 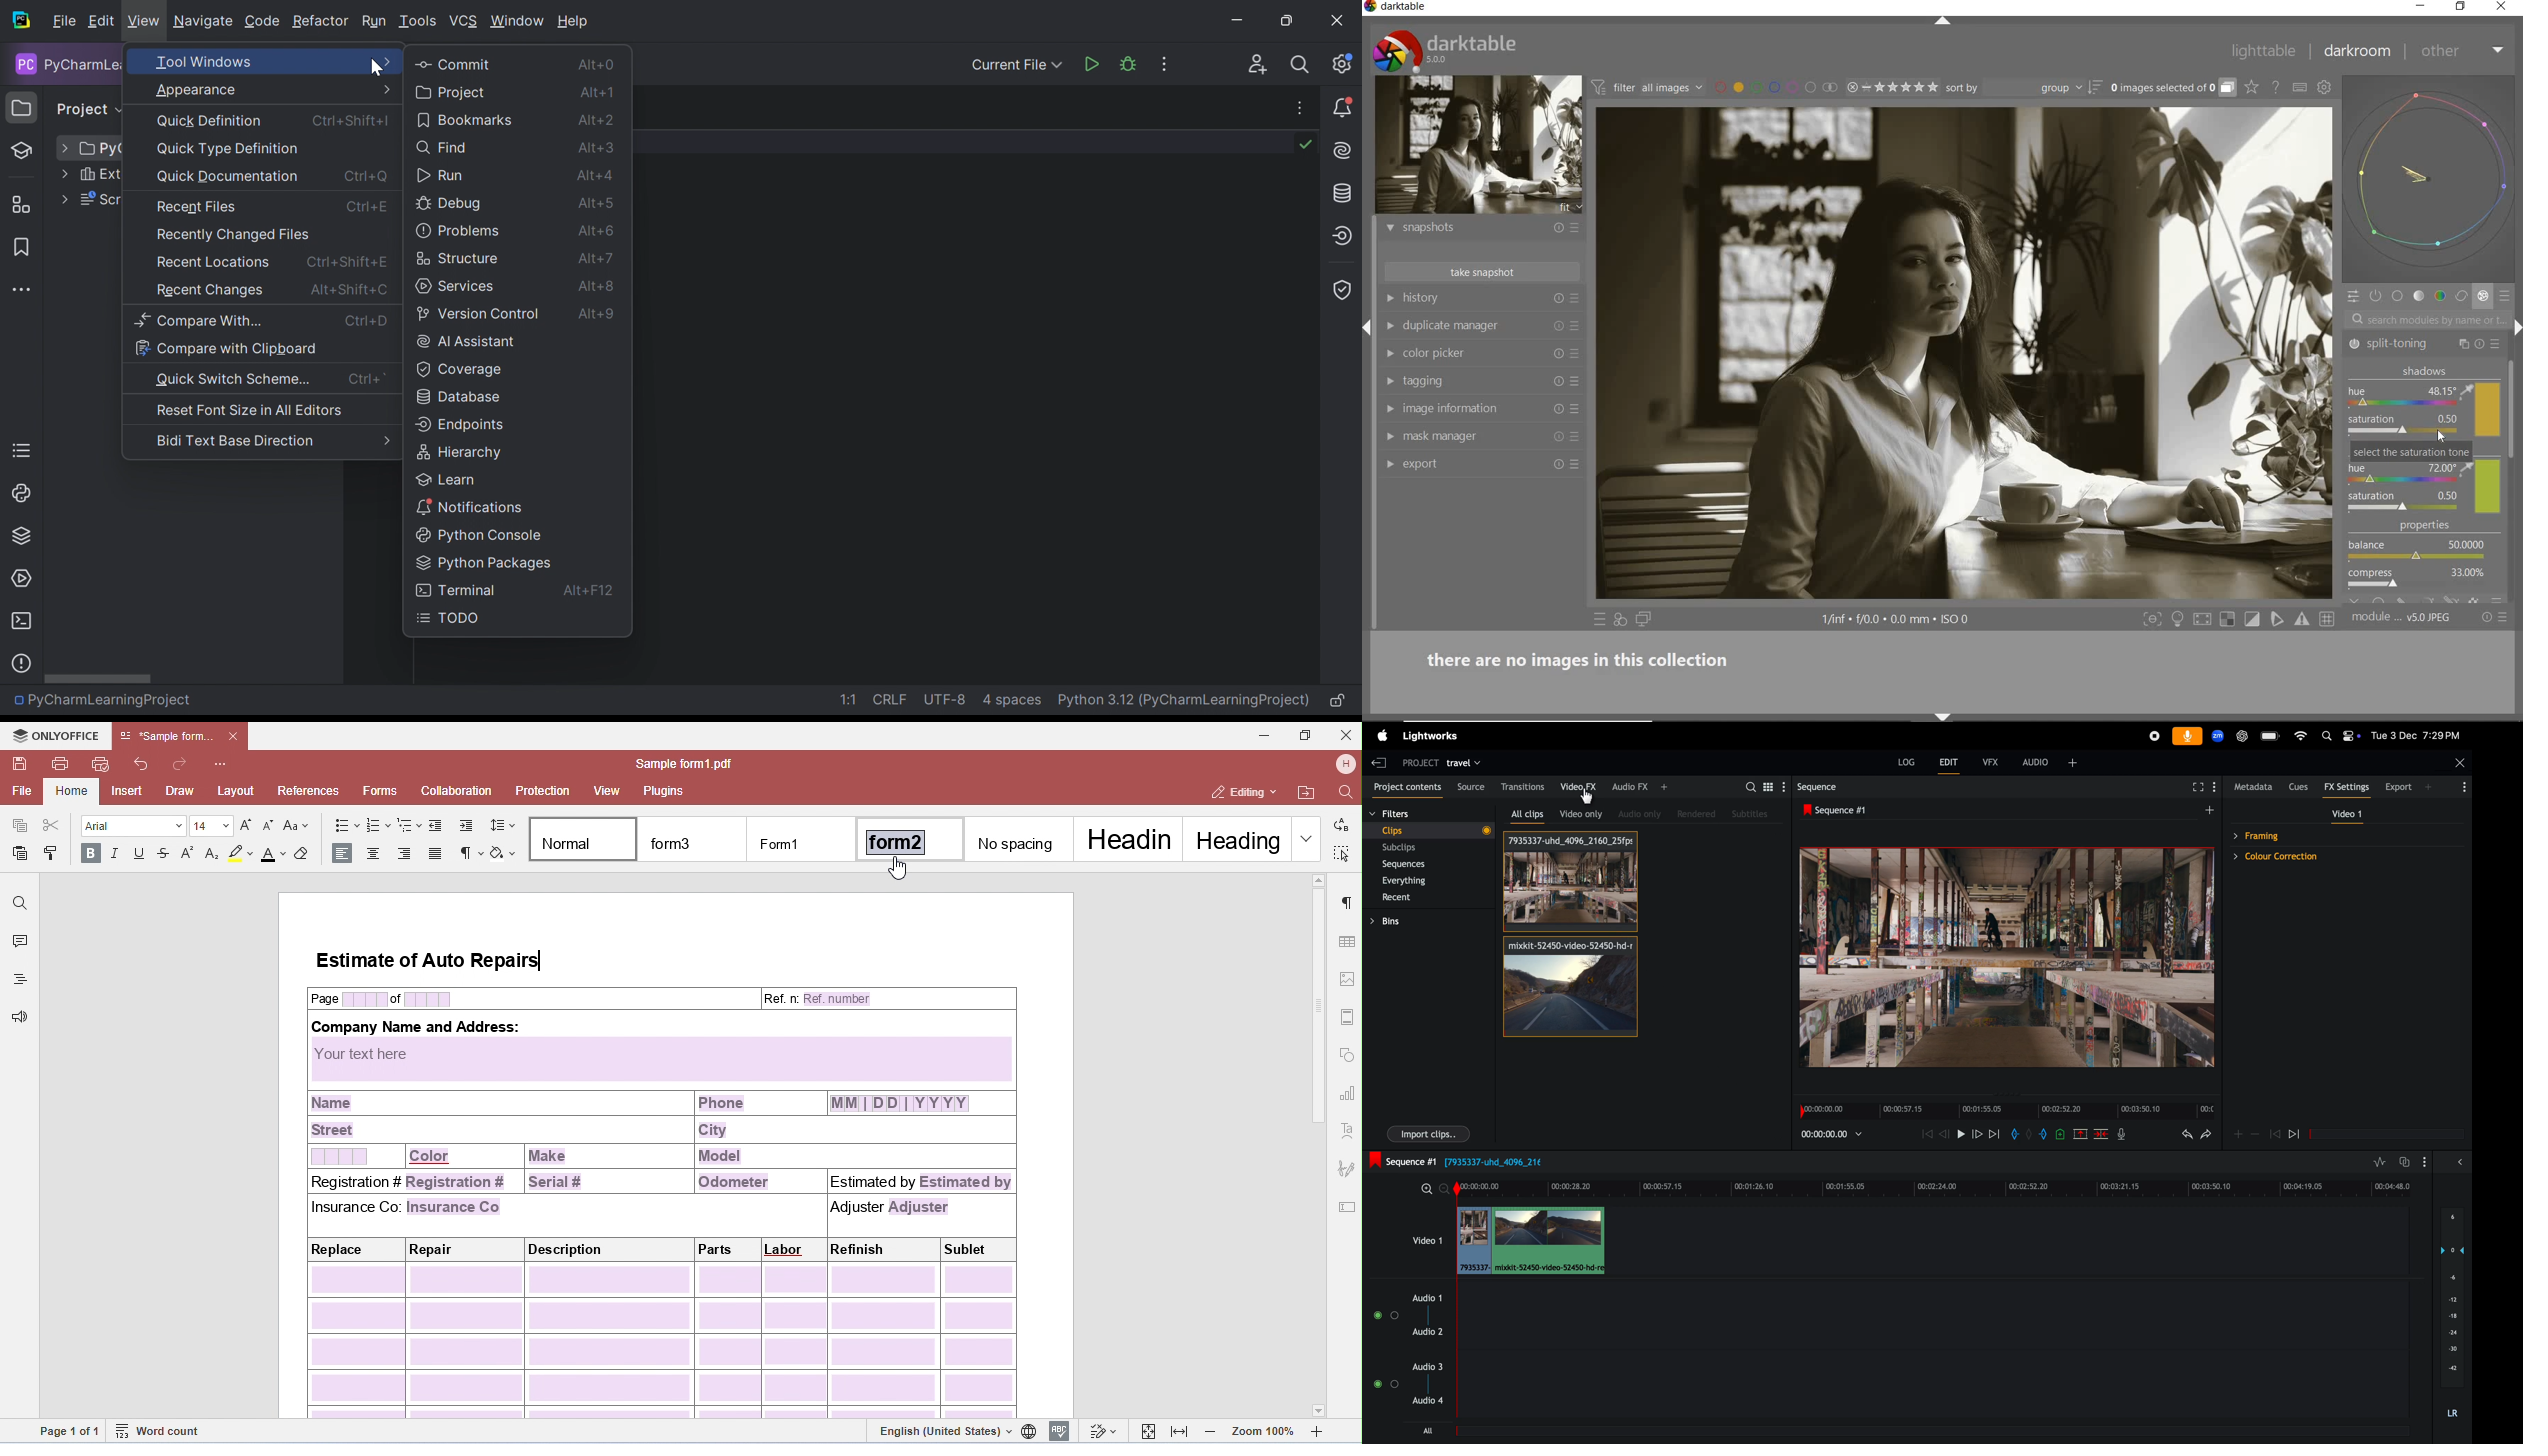 What do you see at coordinates (2023, 88) in the screenshot?
I see `sort` at bounding box center [2023, 88].